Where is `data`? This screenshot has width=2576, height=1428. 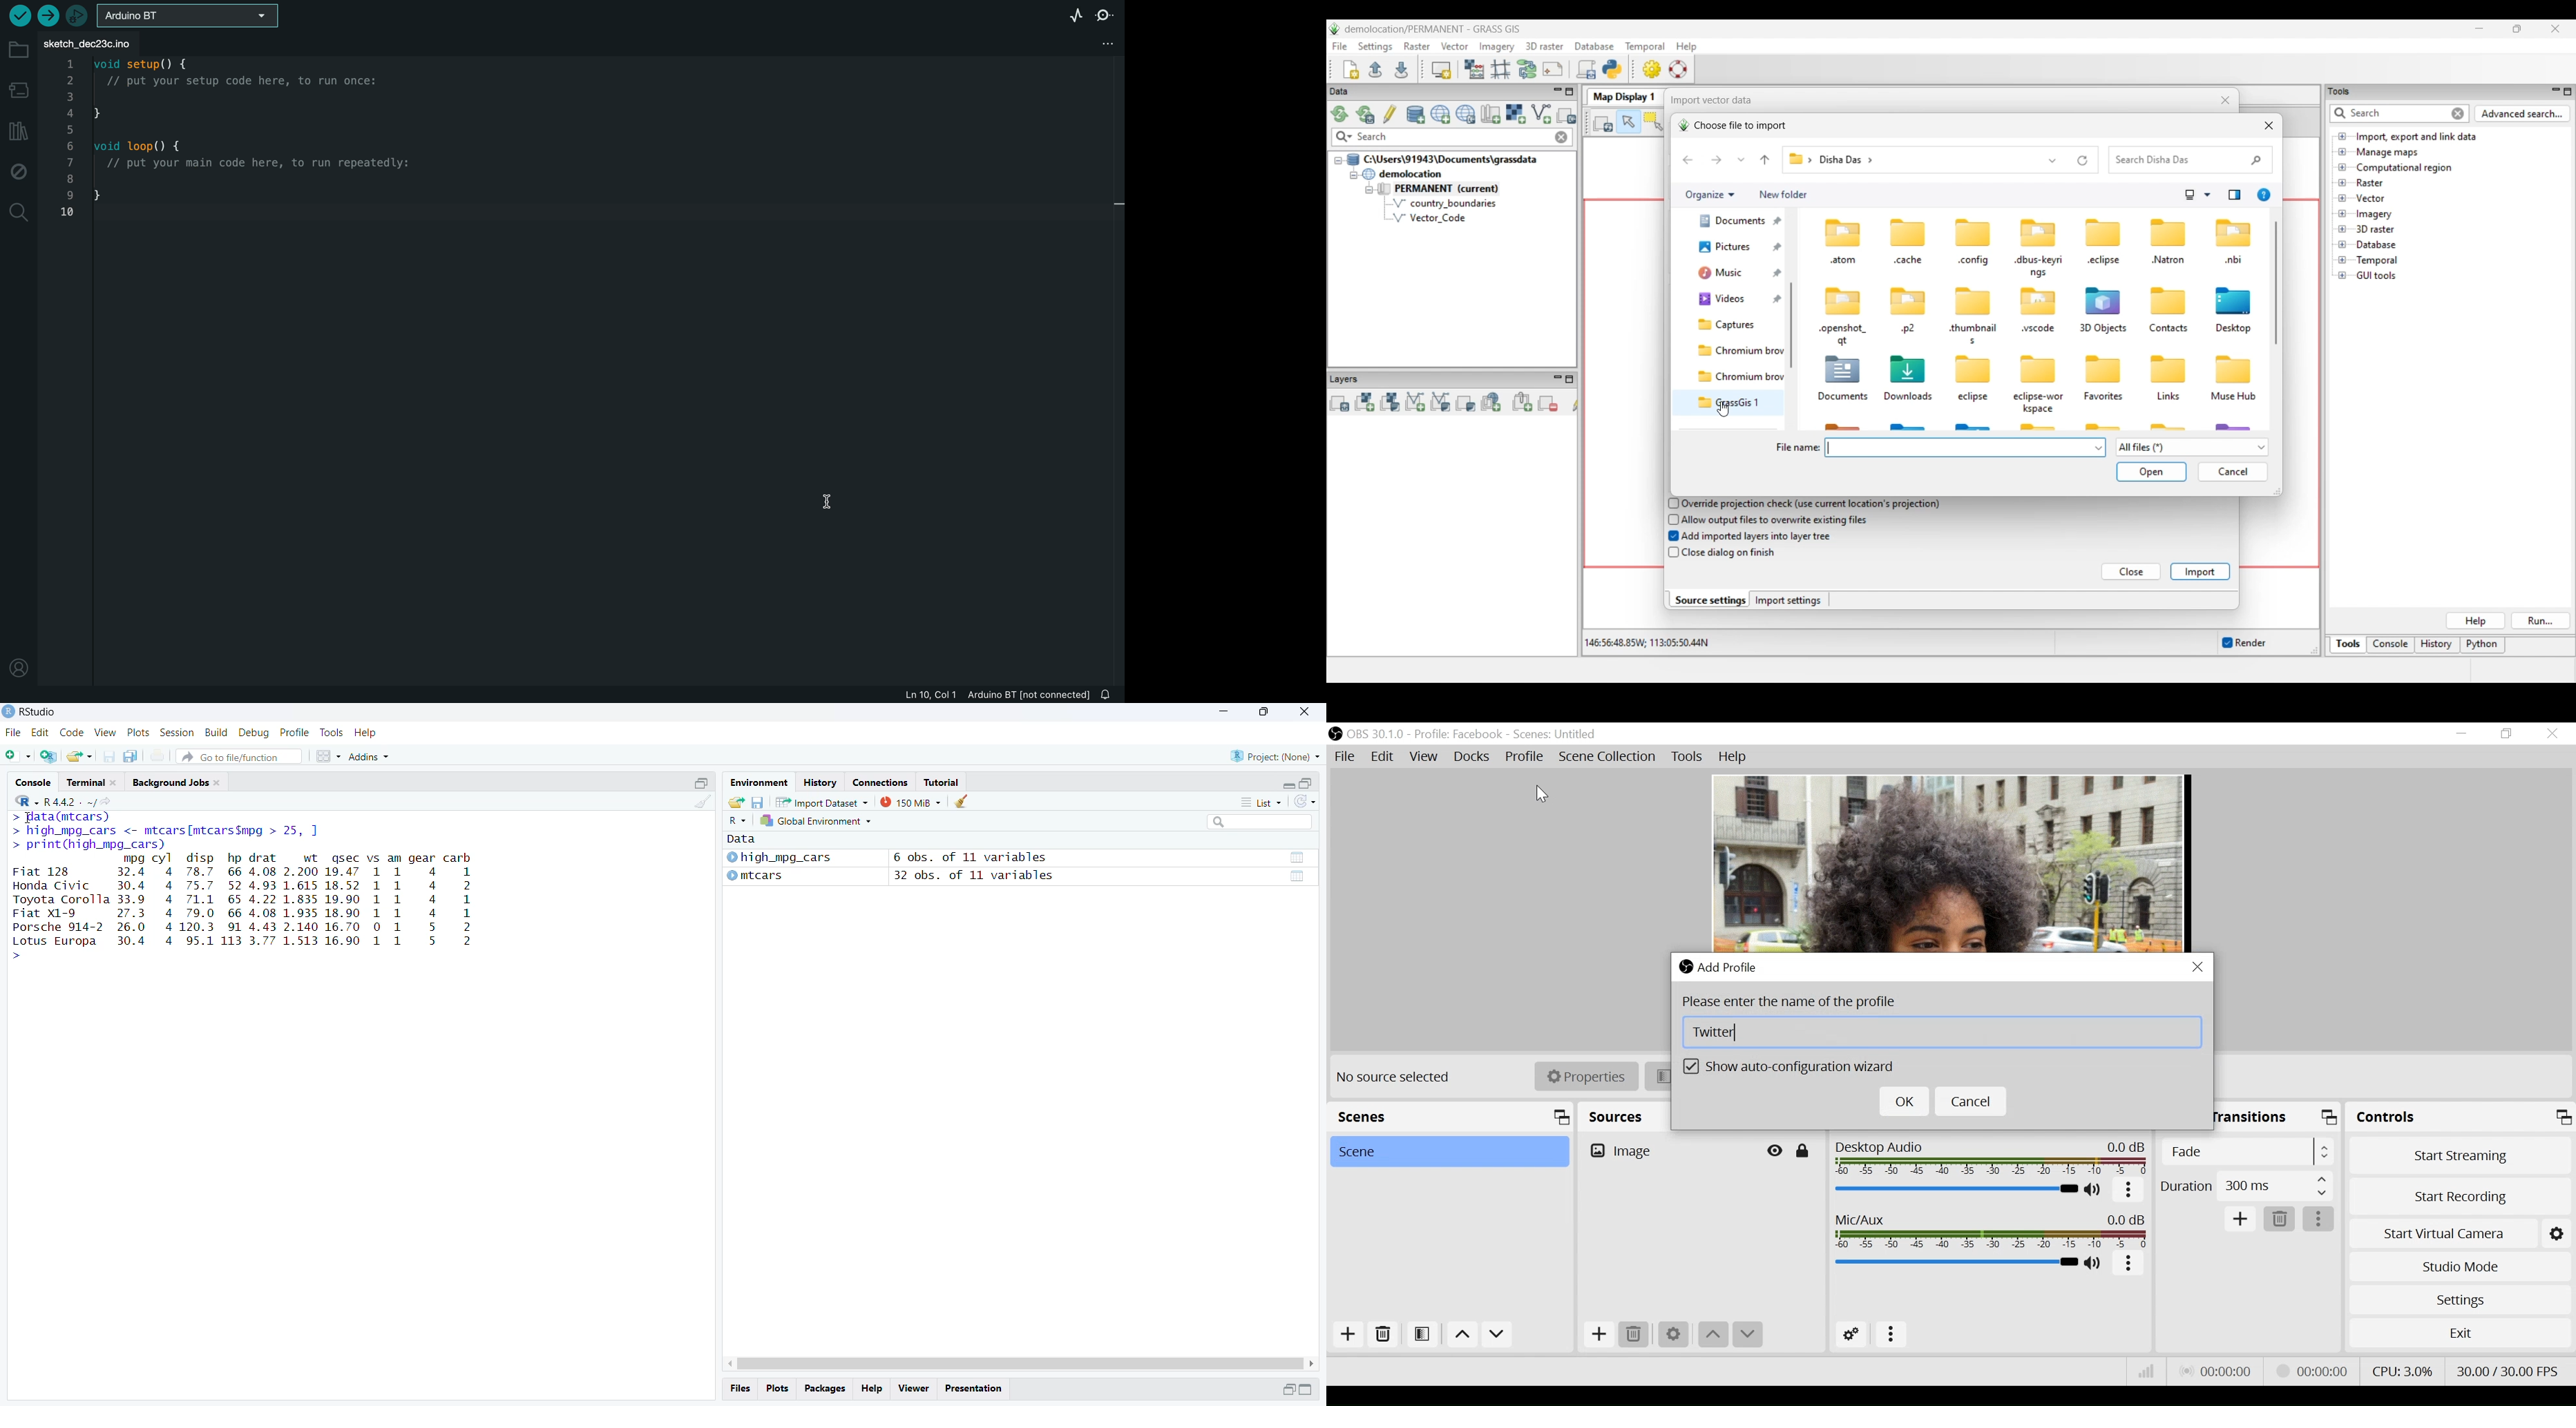
data is located at coordinates (1296, 858).